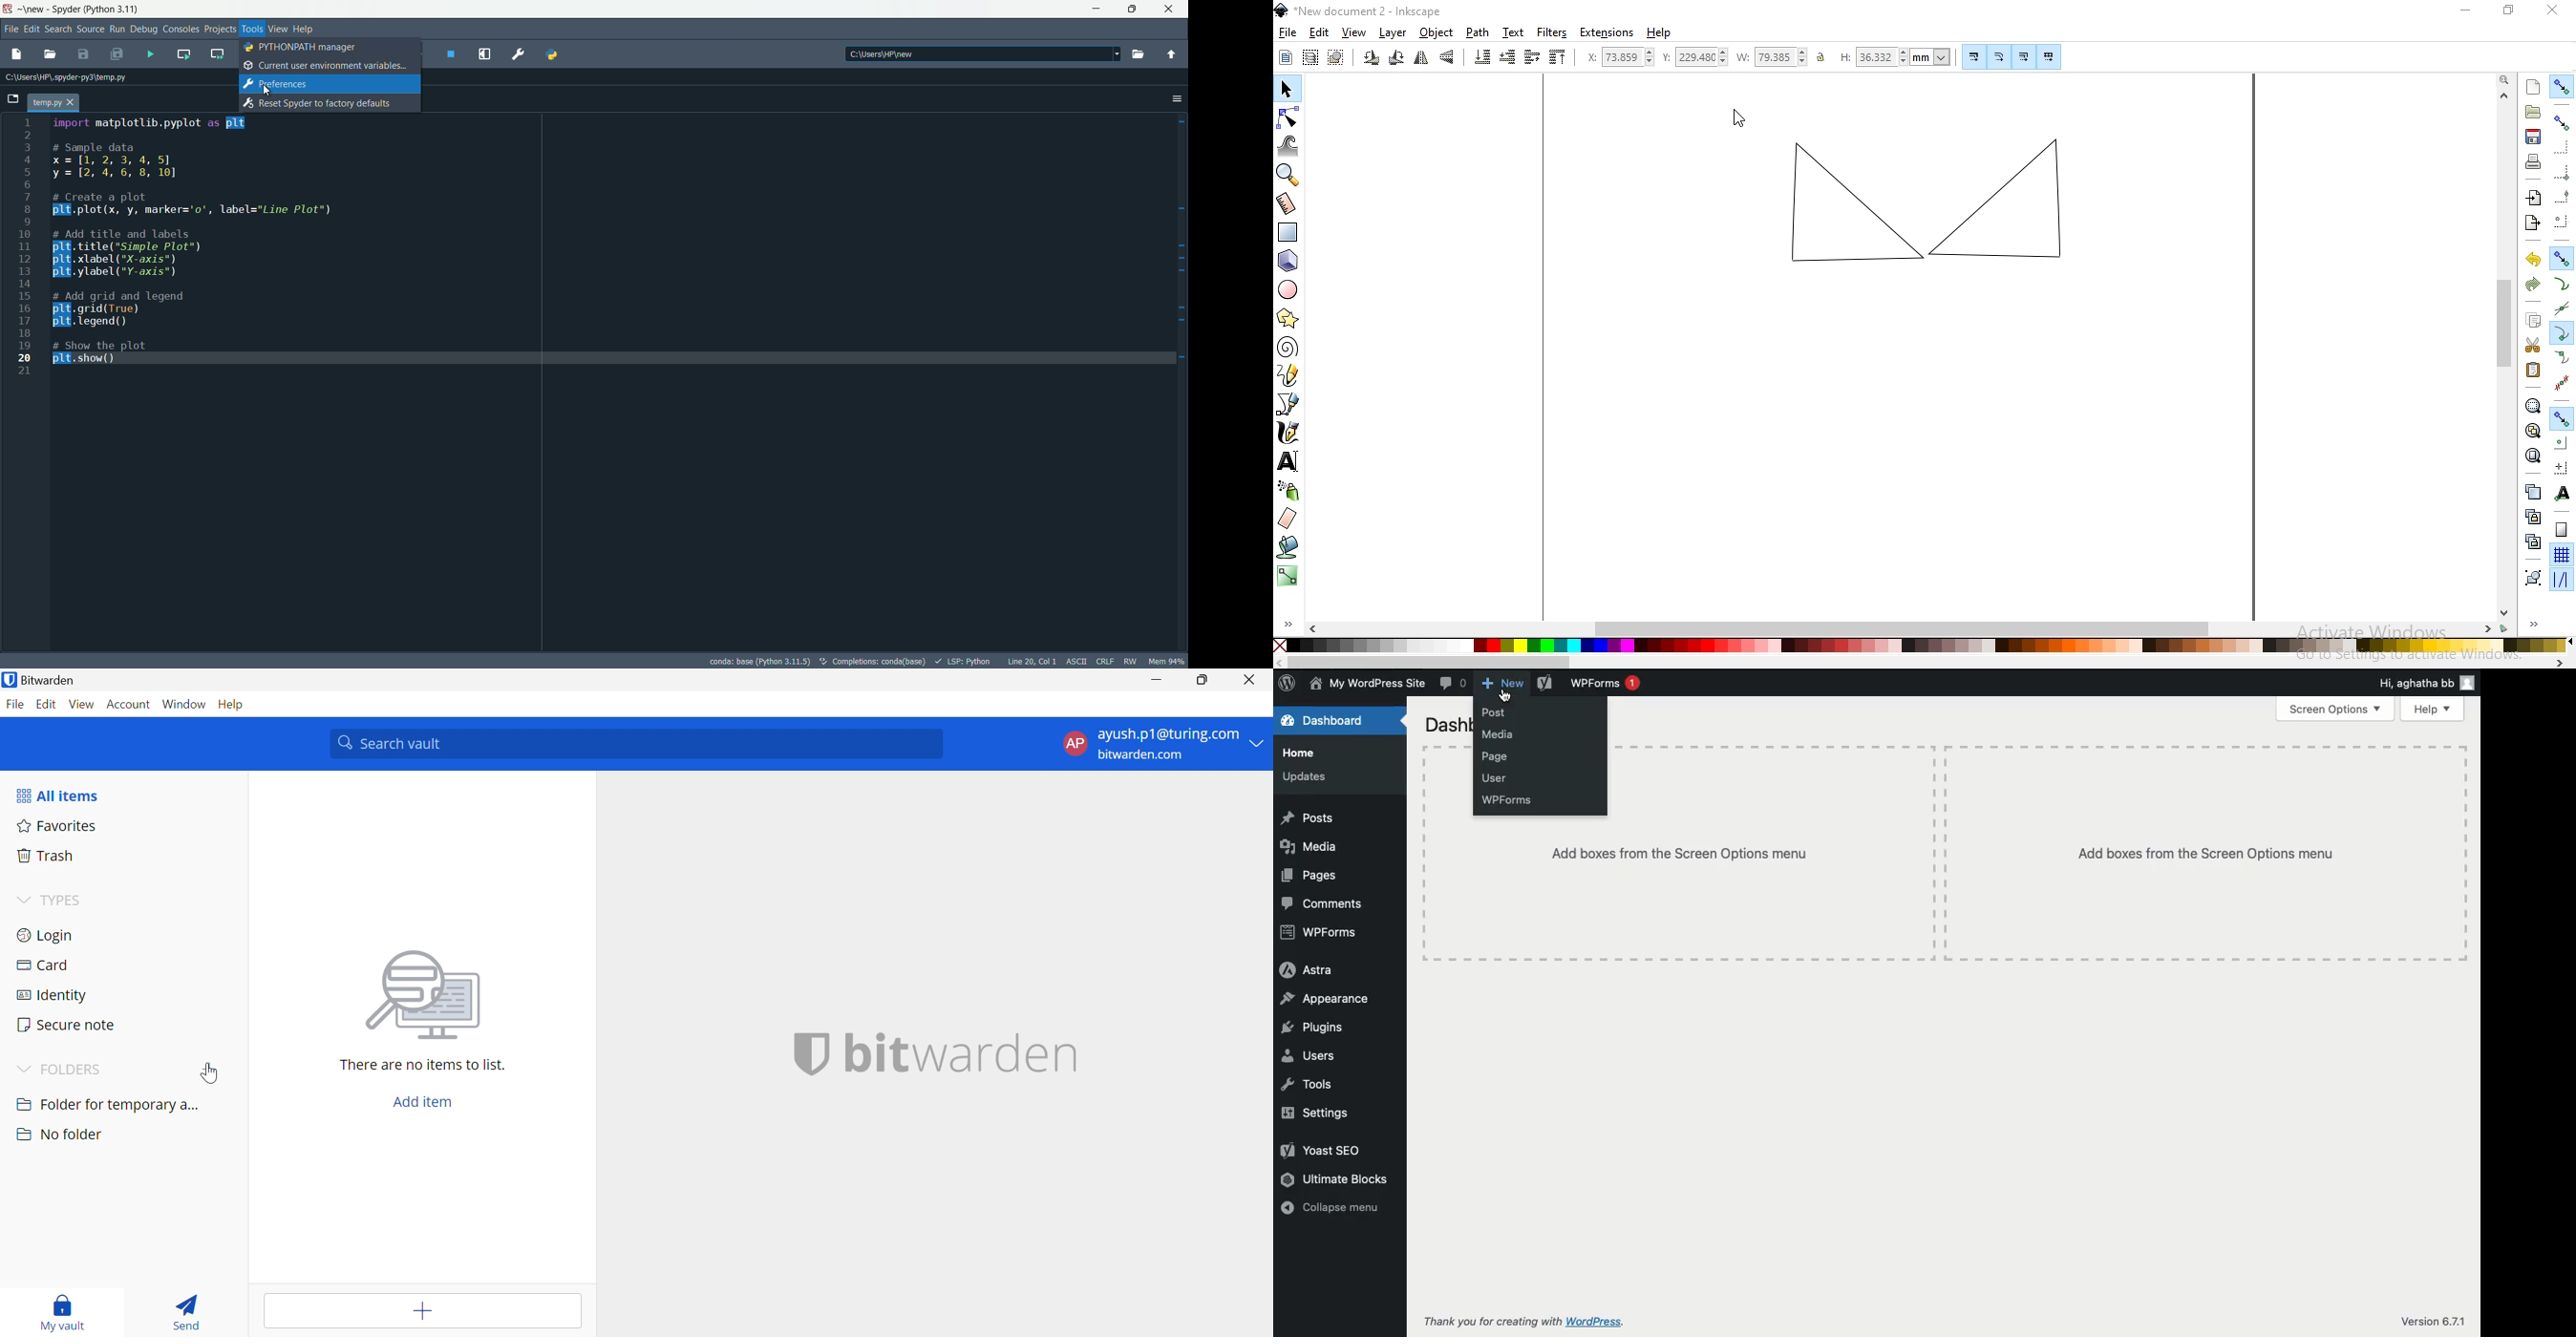 This screenshot has height=1344, width=2576. What do you see at coordinates (1138, 54) in the screenshot?
I see `browse directory` at bounding box center [1138, 54].